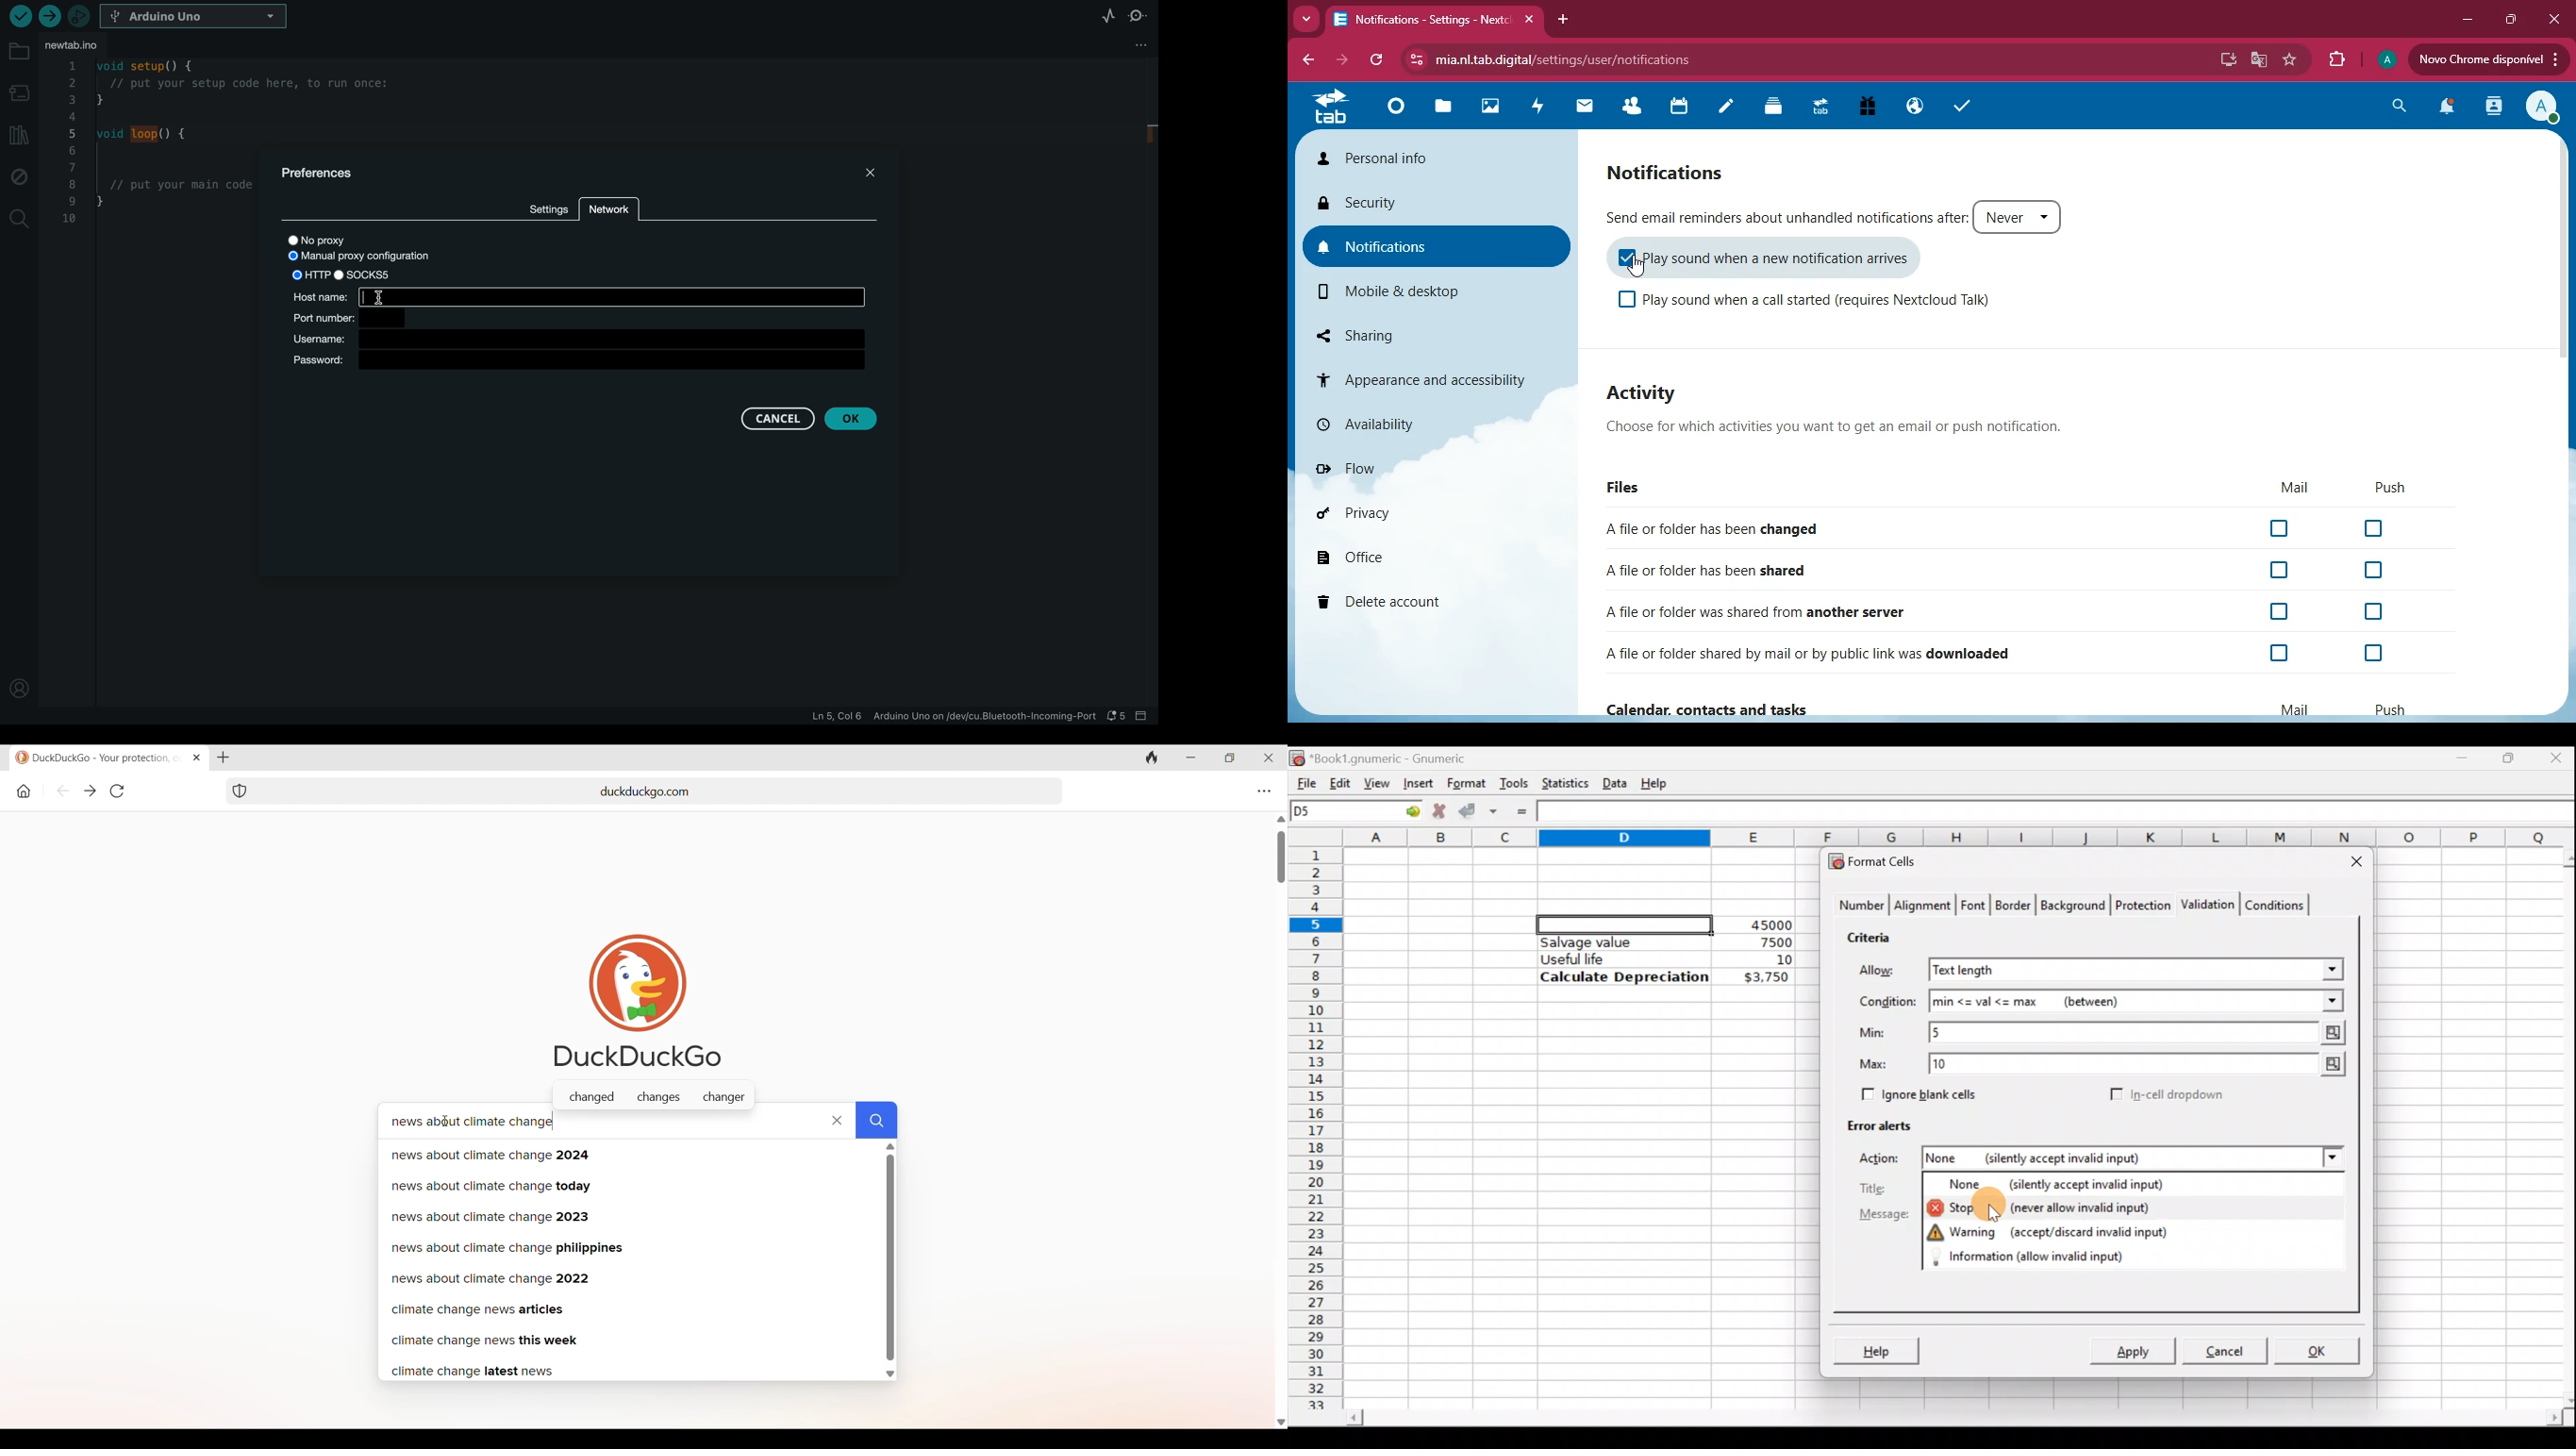 This screenshot has height=1456, width=2576. What do you see at coordinates (339, 238) in the screenshot?
I see `no proxy` at bounding box center [339, 238].